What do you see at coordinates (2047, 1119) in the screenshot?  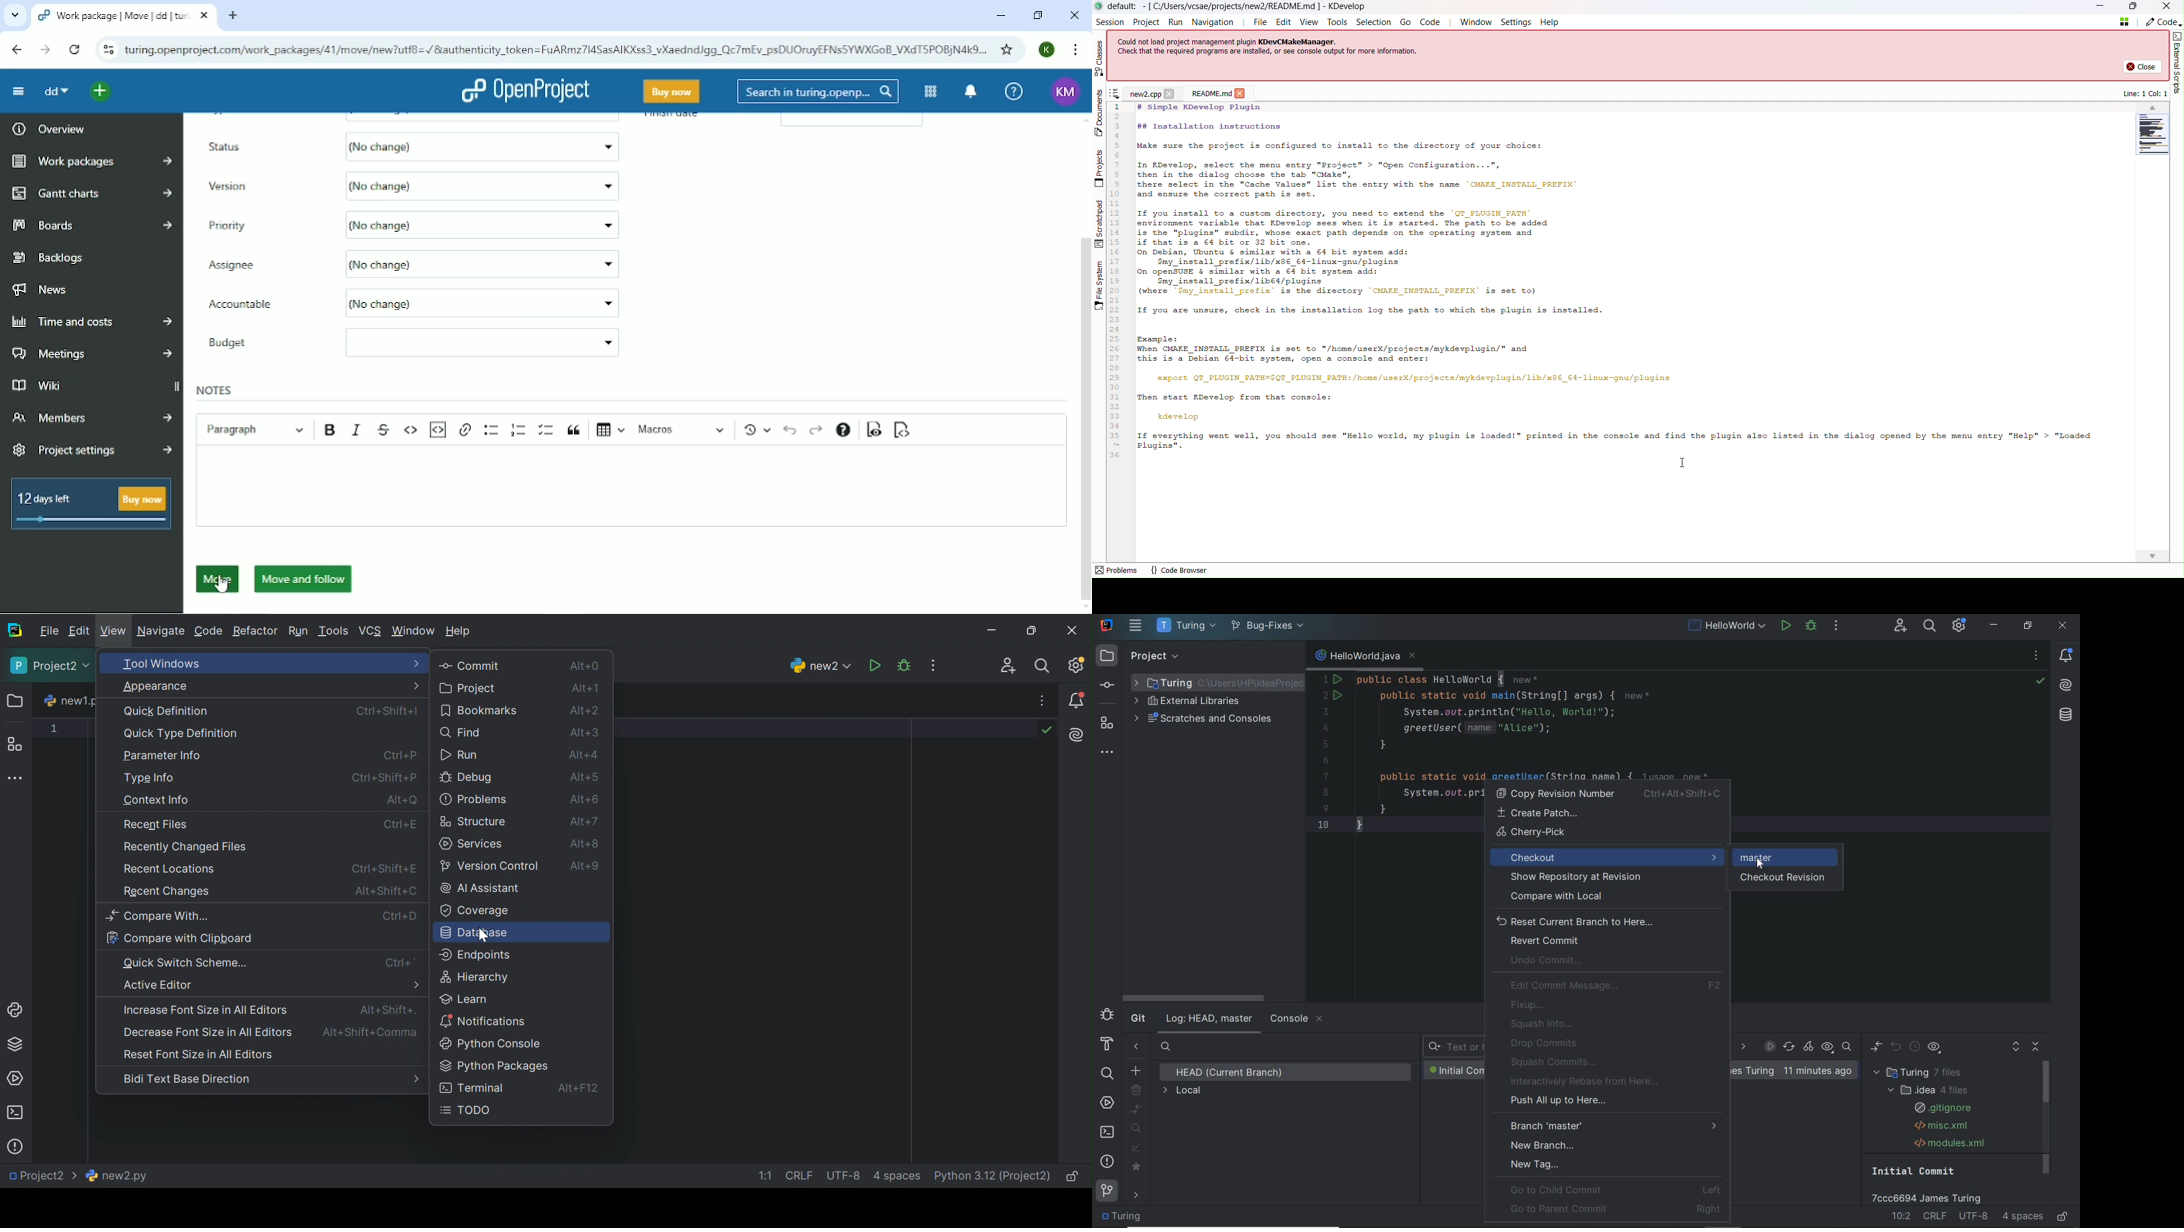 I see `scrollbar` at bounding box center [2047, 1119].